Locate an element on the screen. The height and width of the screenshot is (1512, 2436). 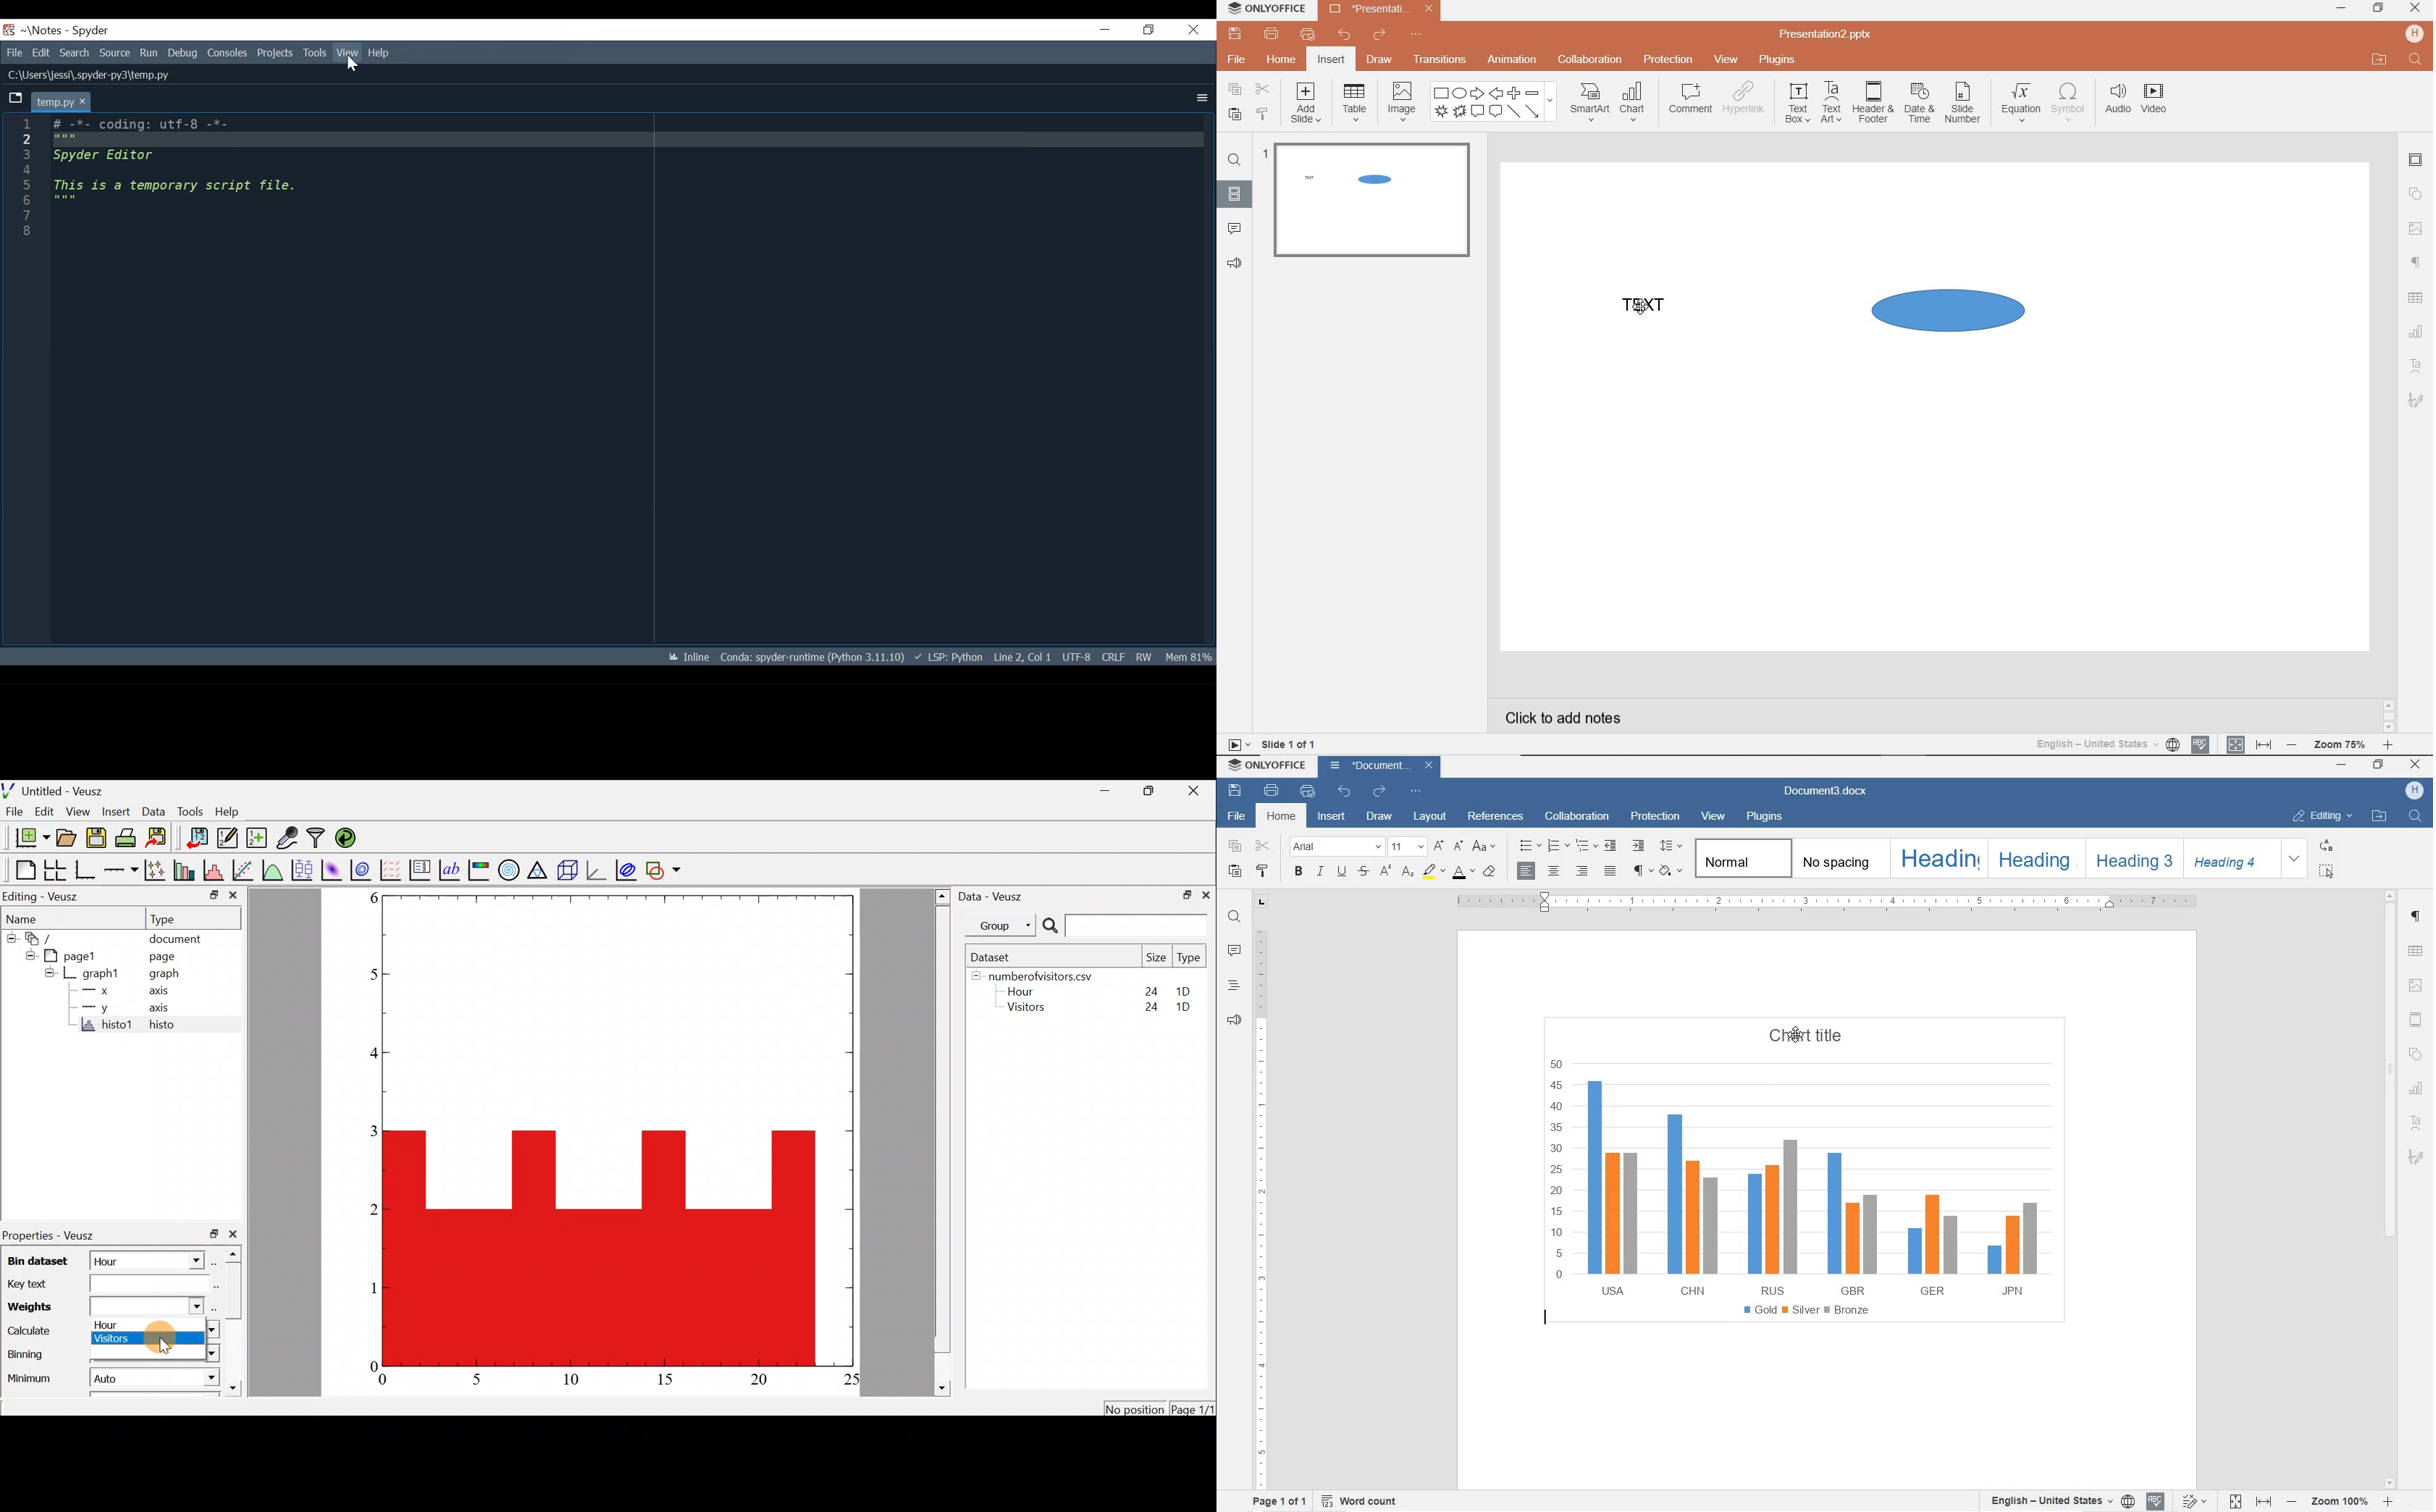
ZOOM is located at coordinates (2339, 747).